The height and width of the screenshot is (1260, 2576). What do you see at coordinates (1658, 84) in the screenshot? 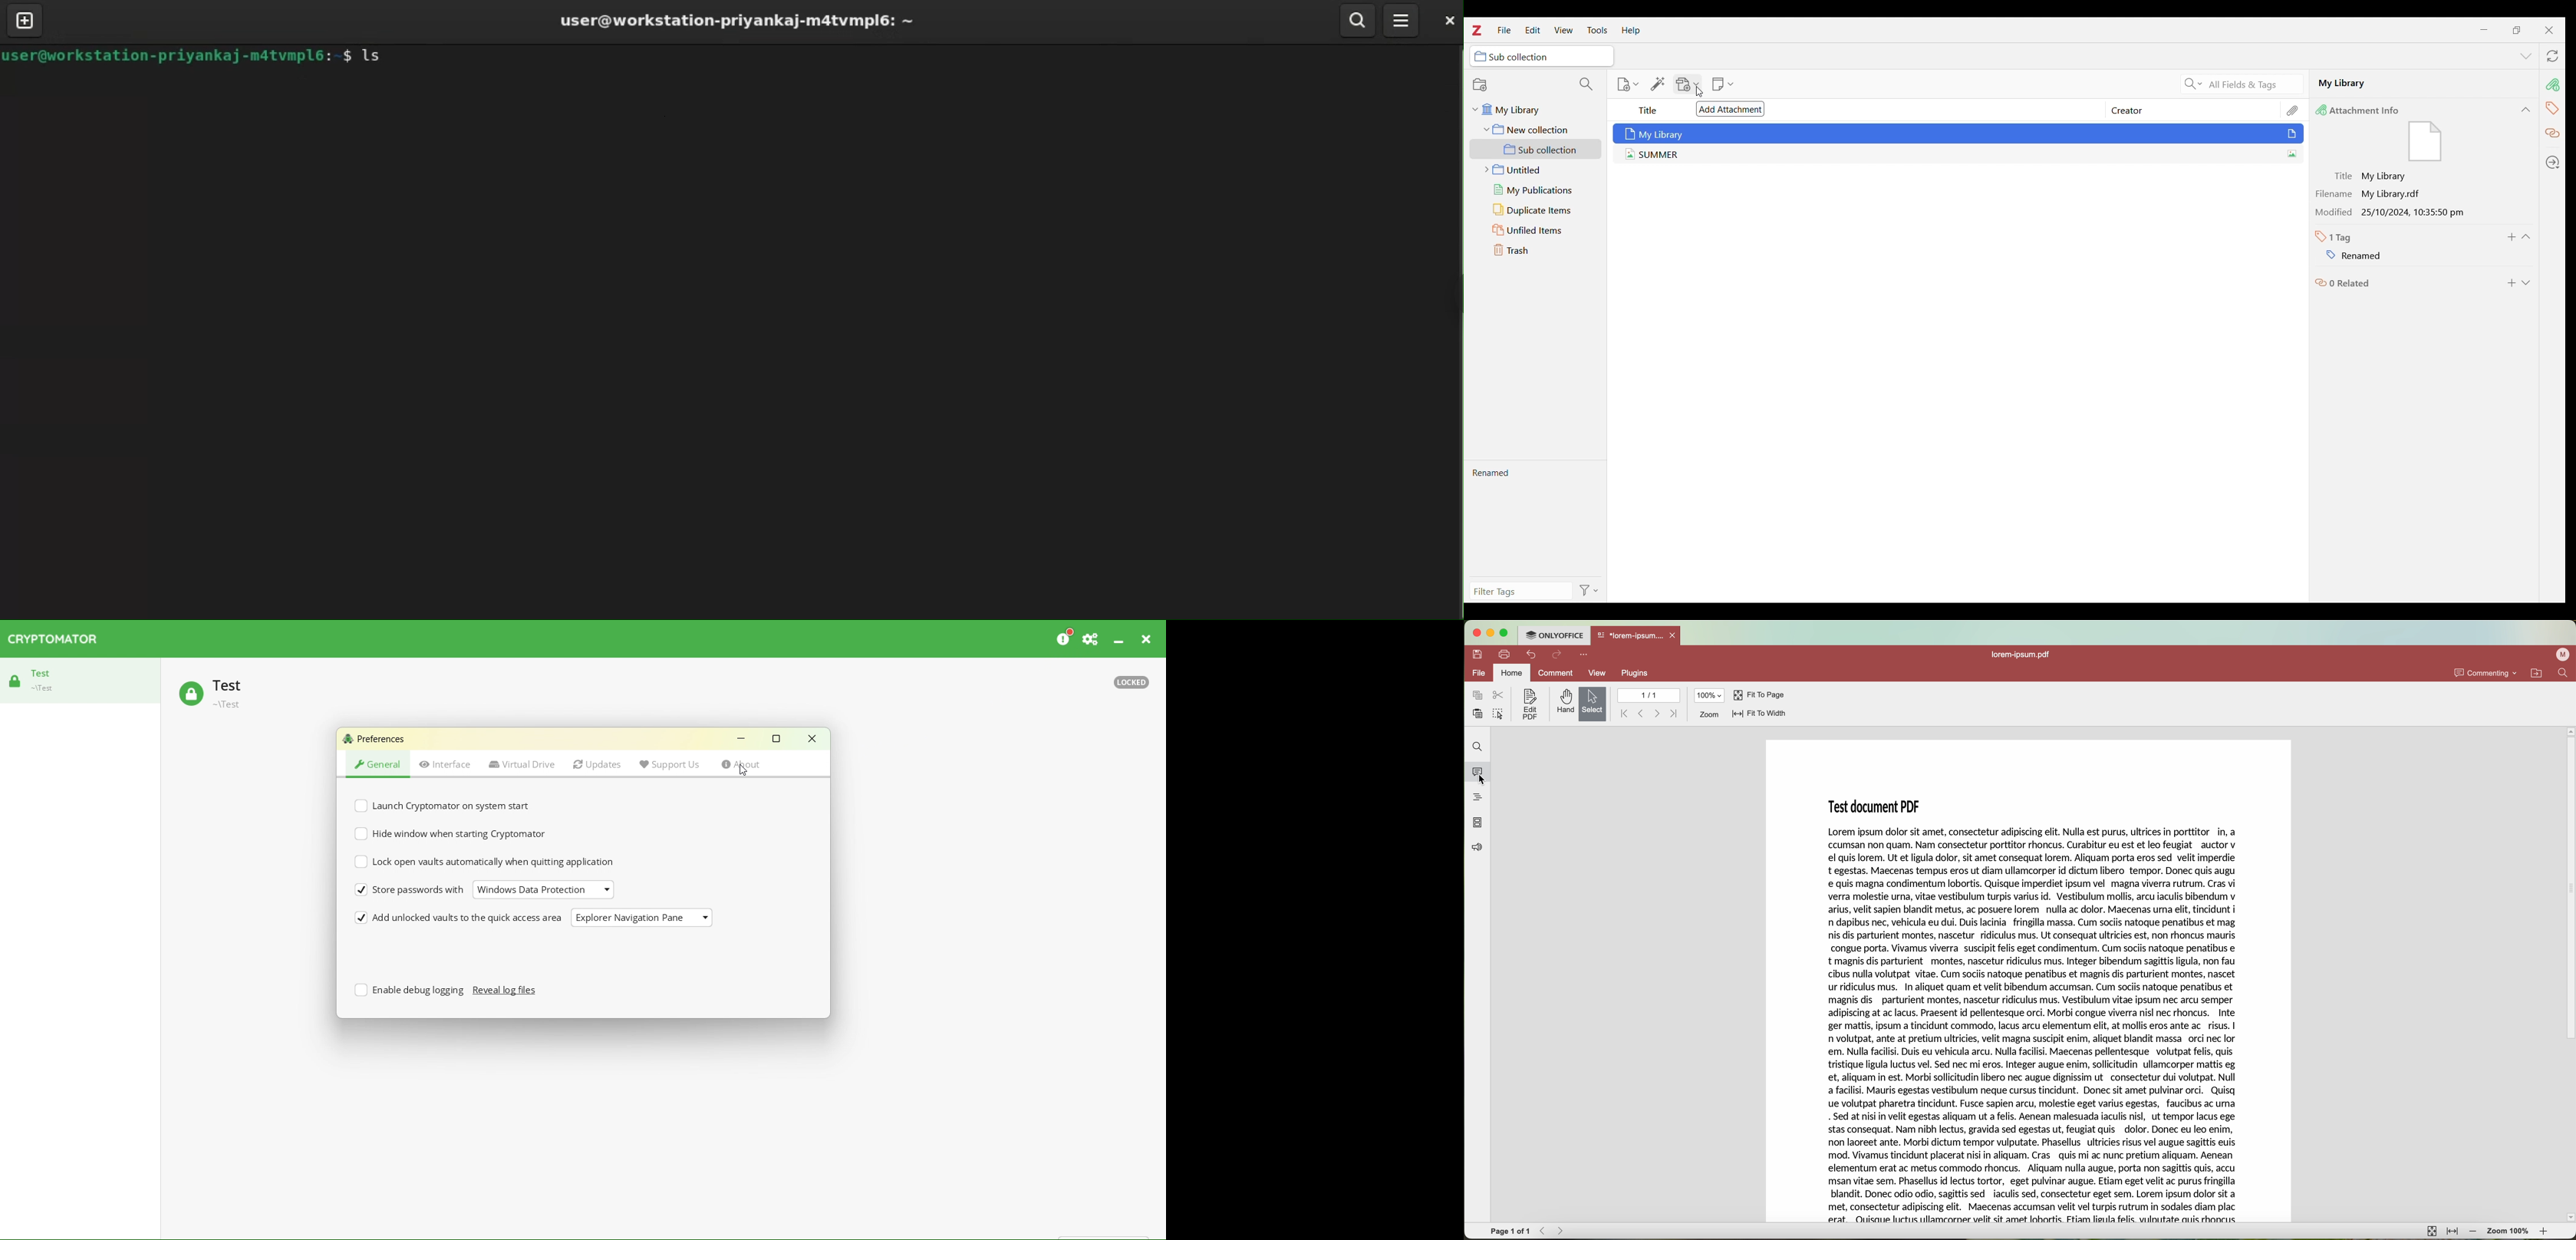
I see `Add item/s by identifier` at bounding box center [1658, 84].